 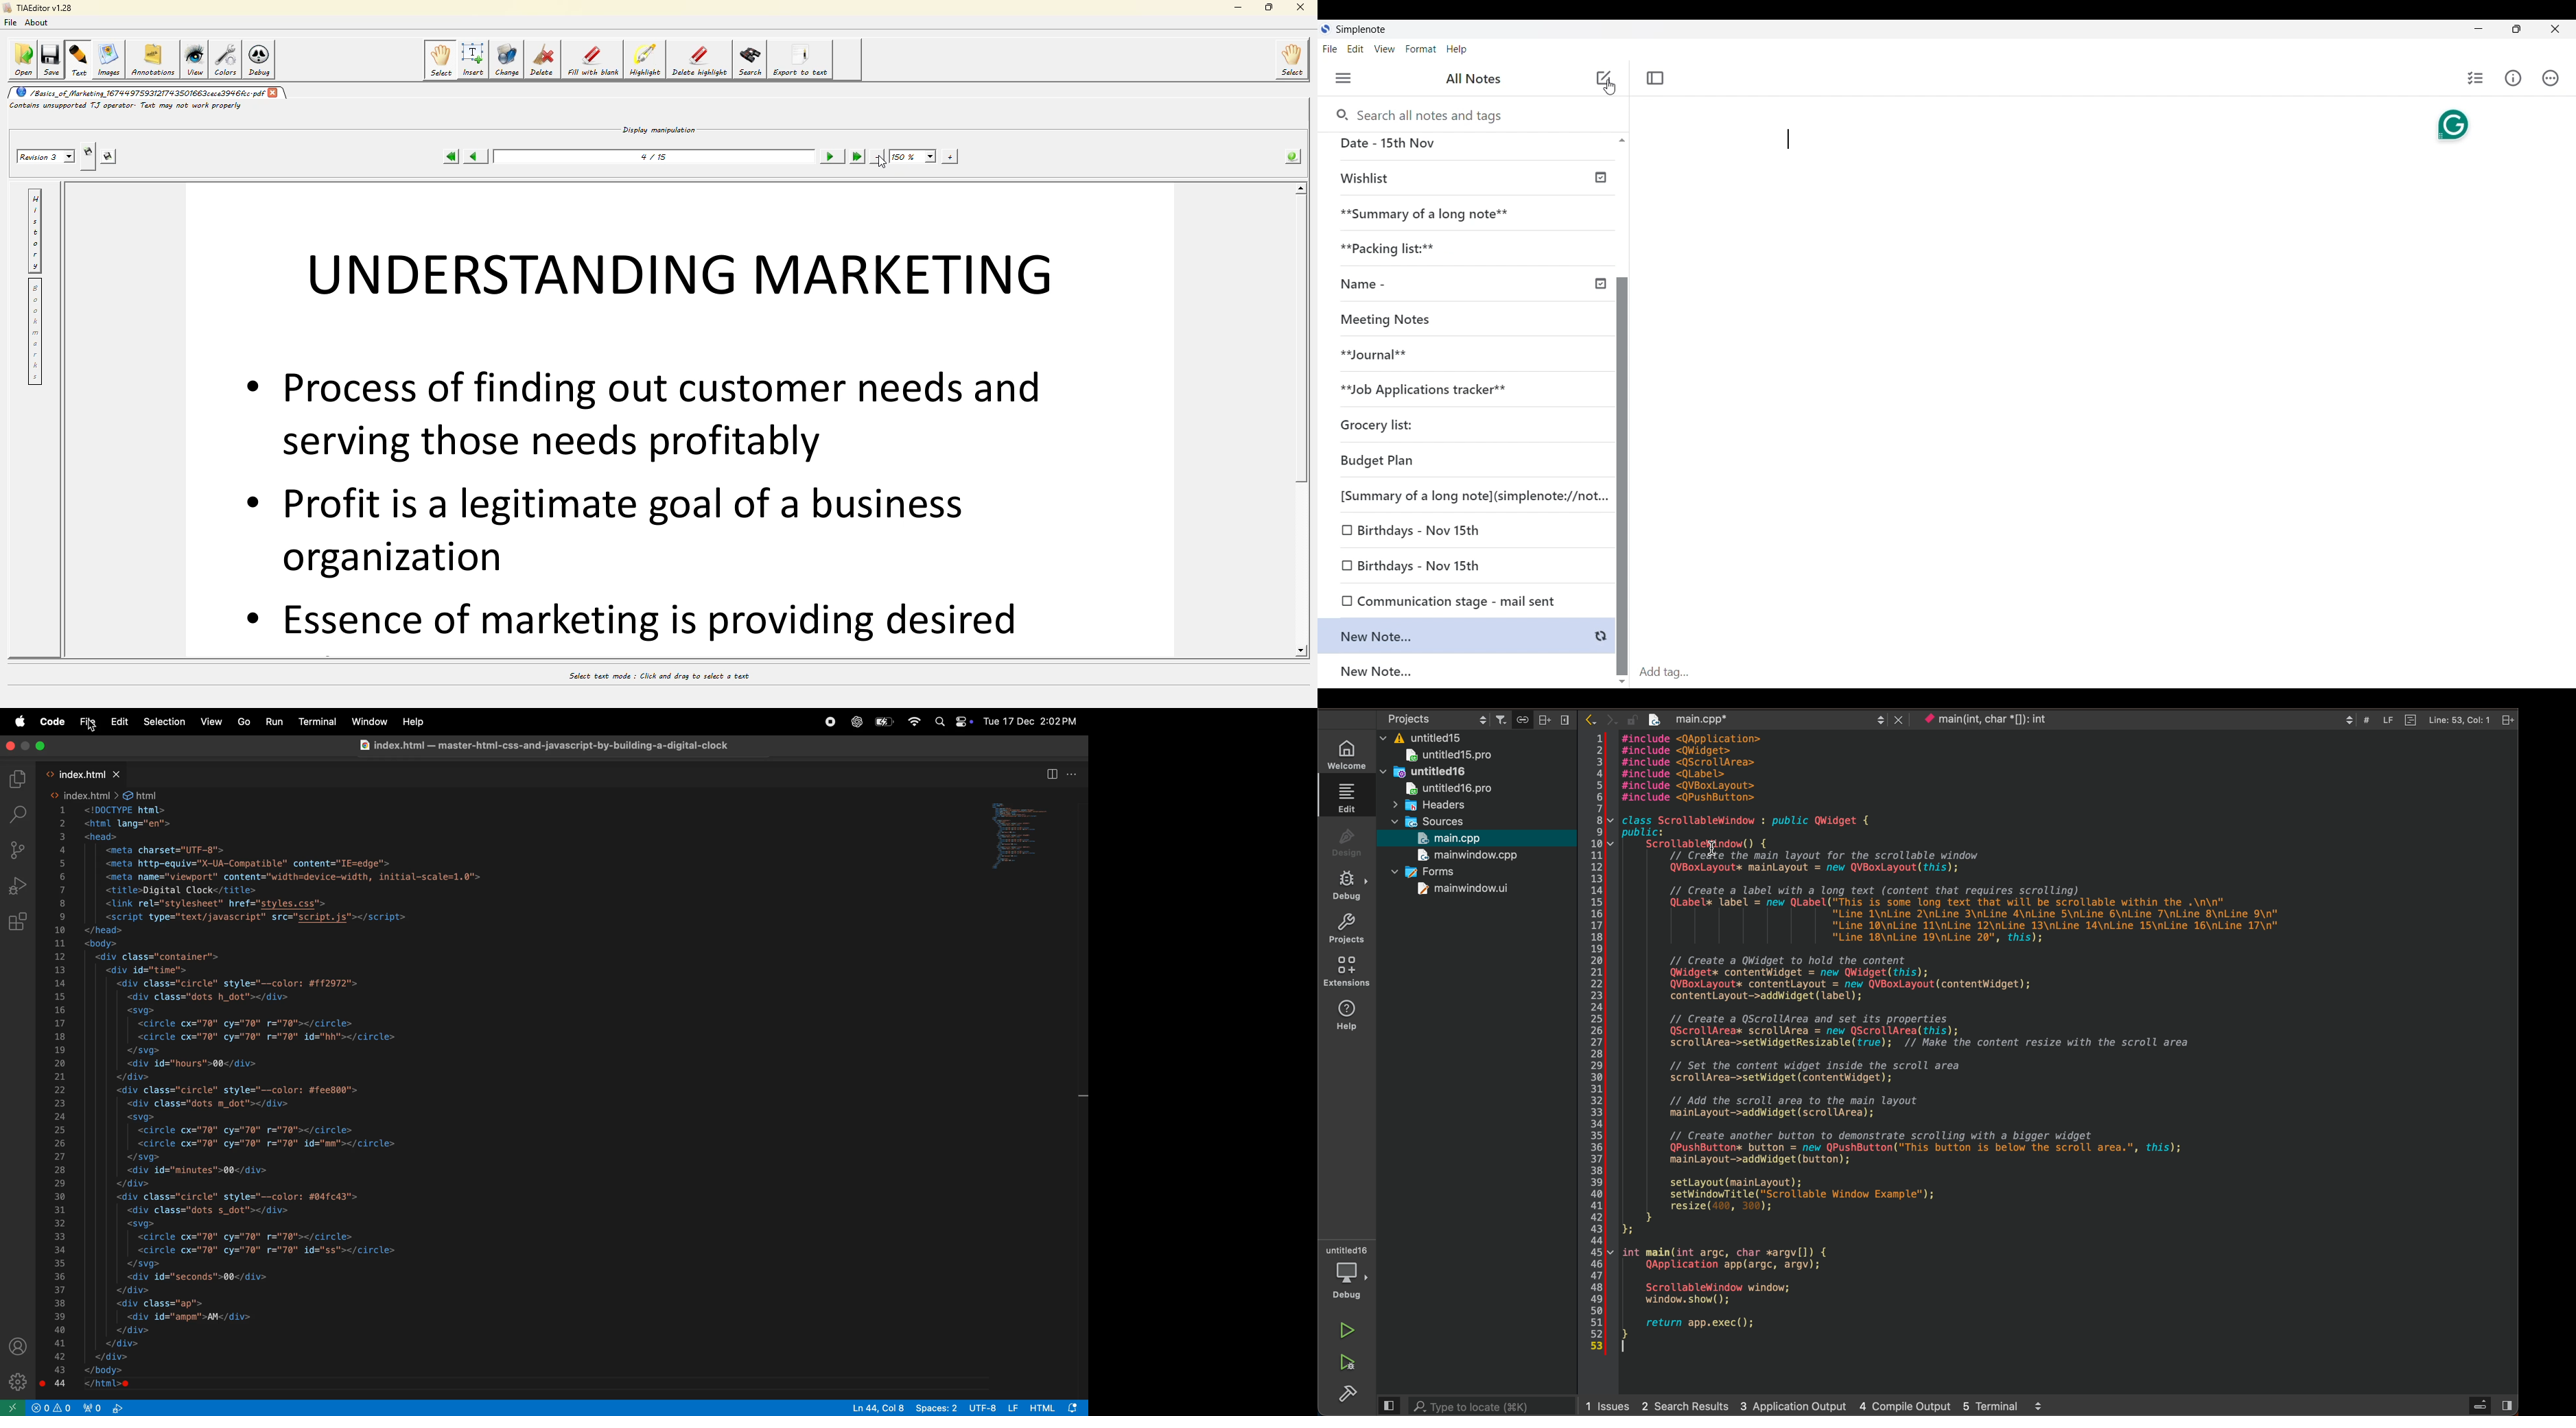 I want to click on close, so click(x=2505, y=720).